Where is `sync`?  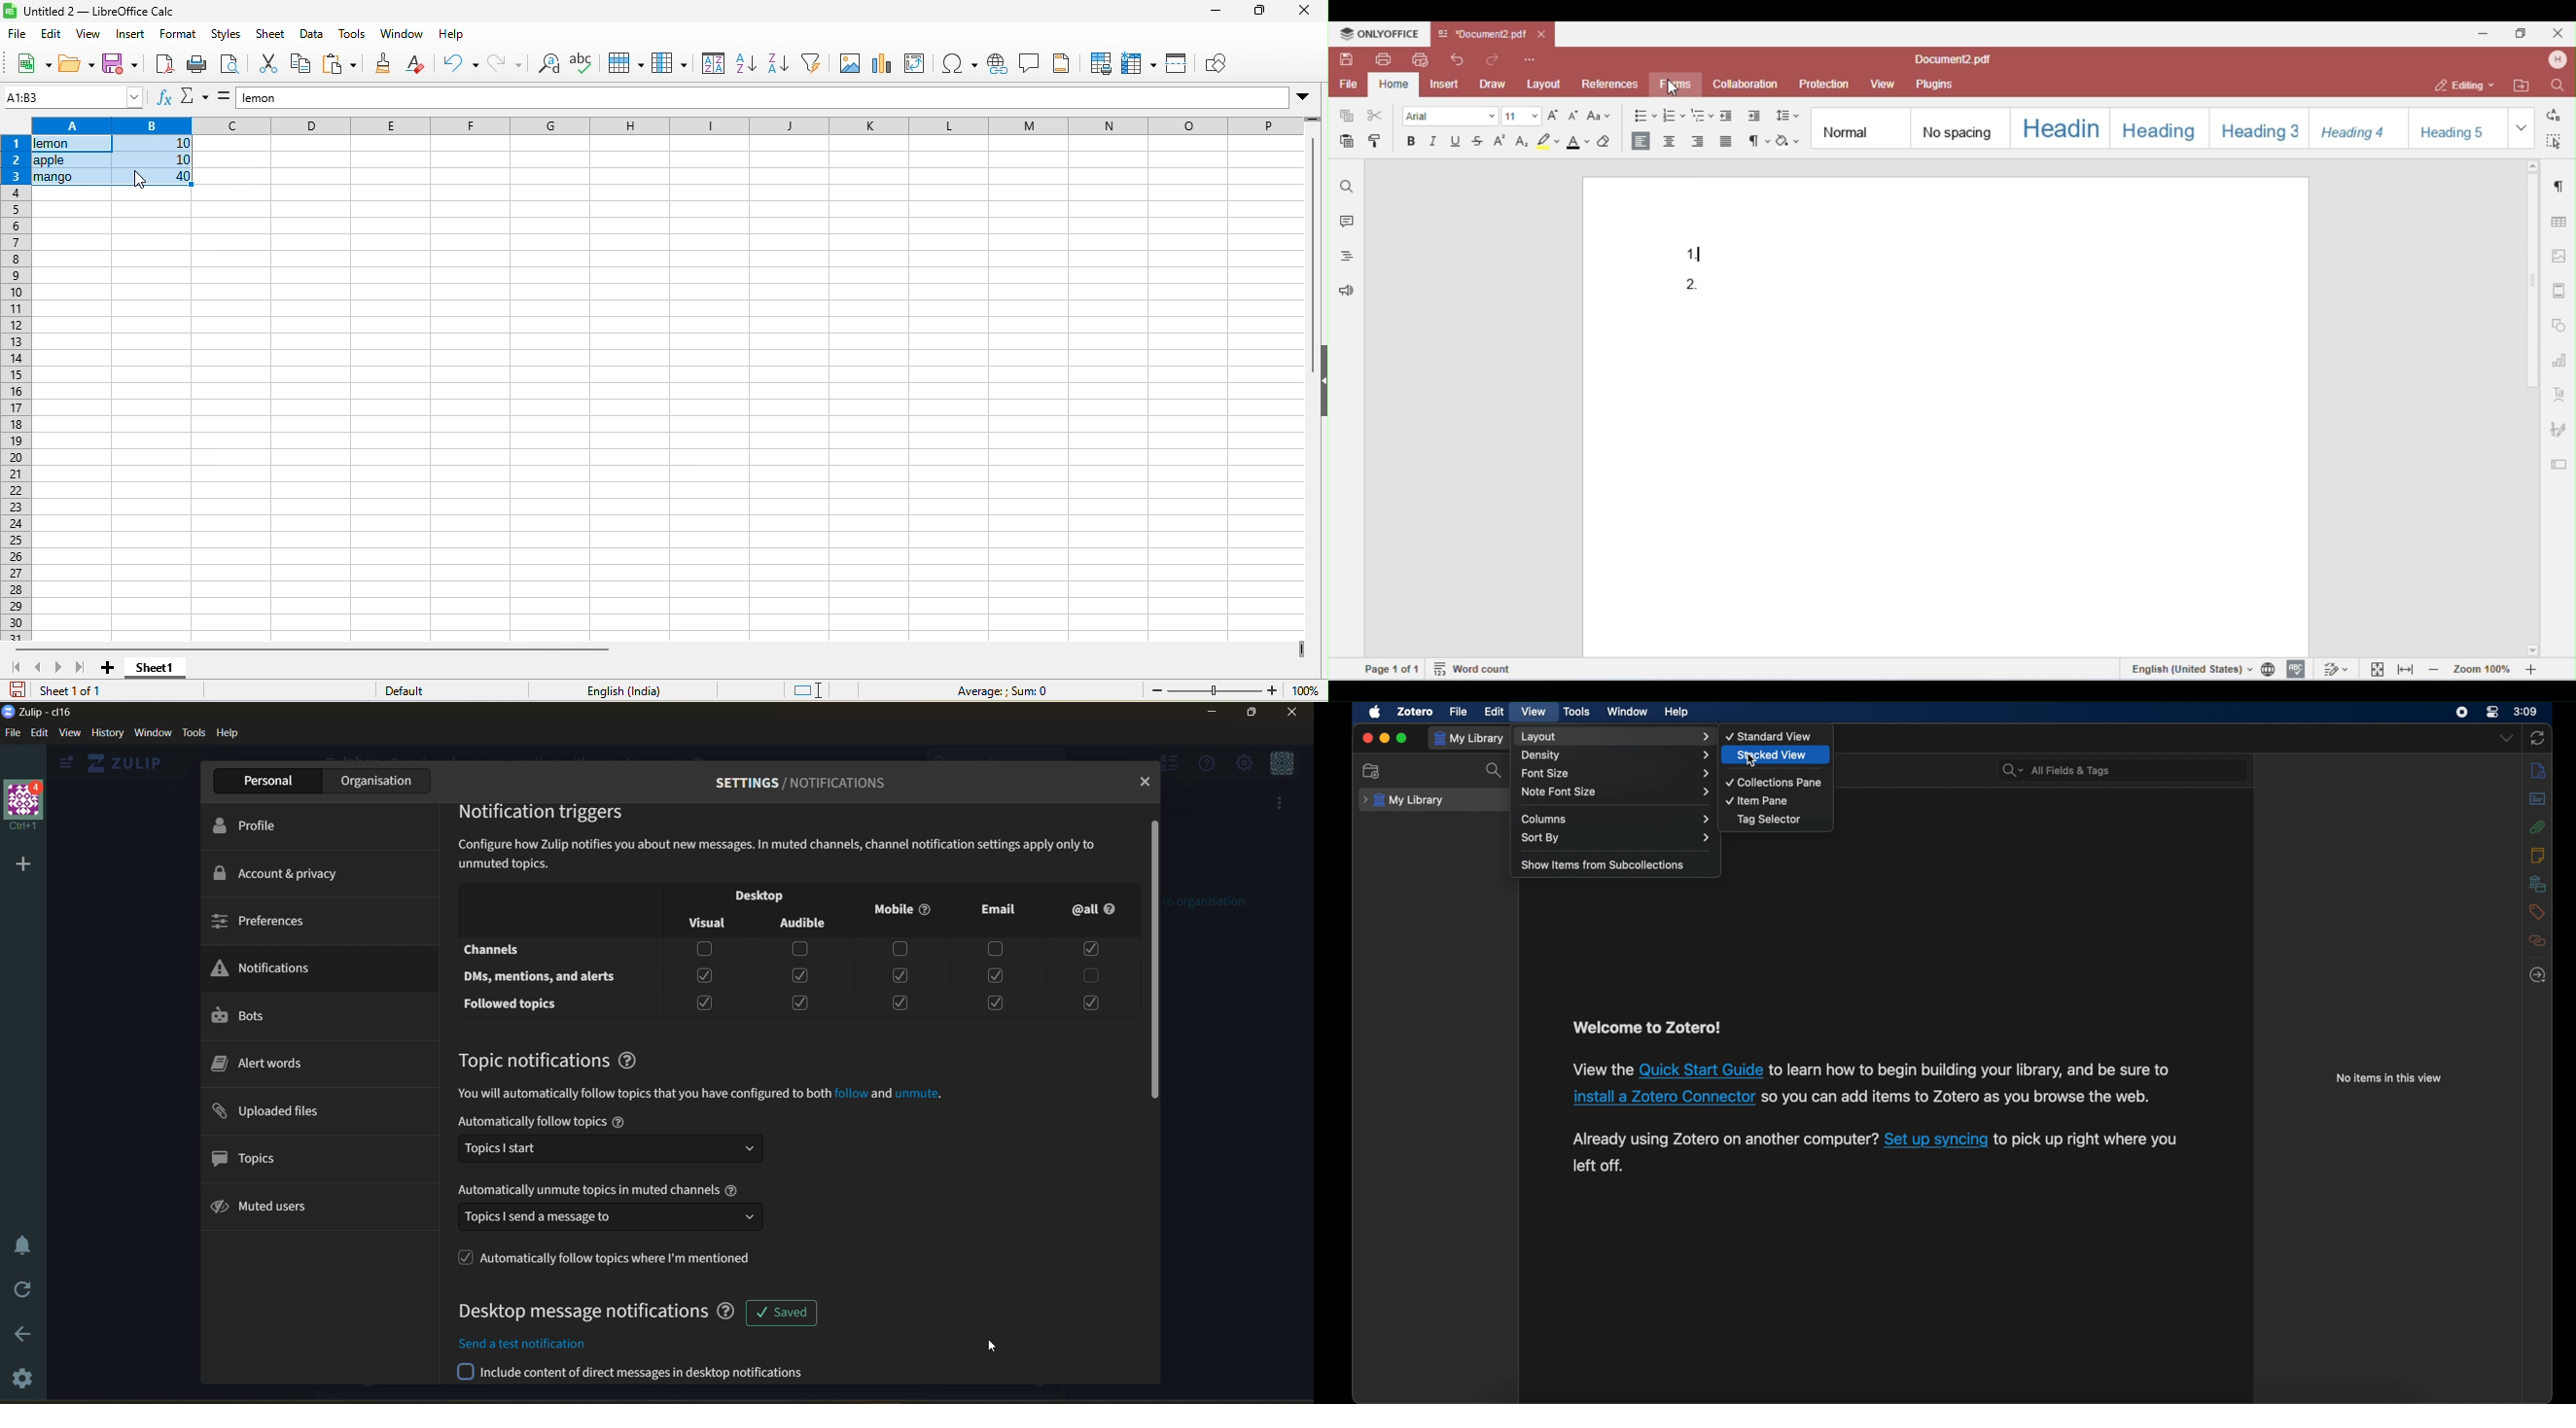
sync is located at coordinates (2539, 738).